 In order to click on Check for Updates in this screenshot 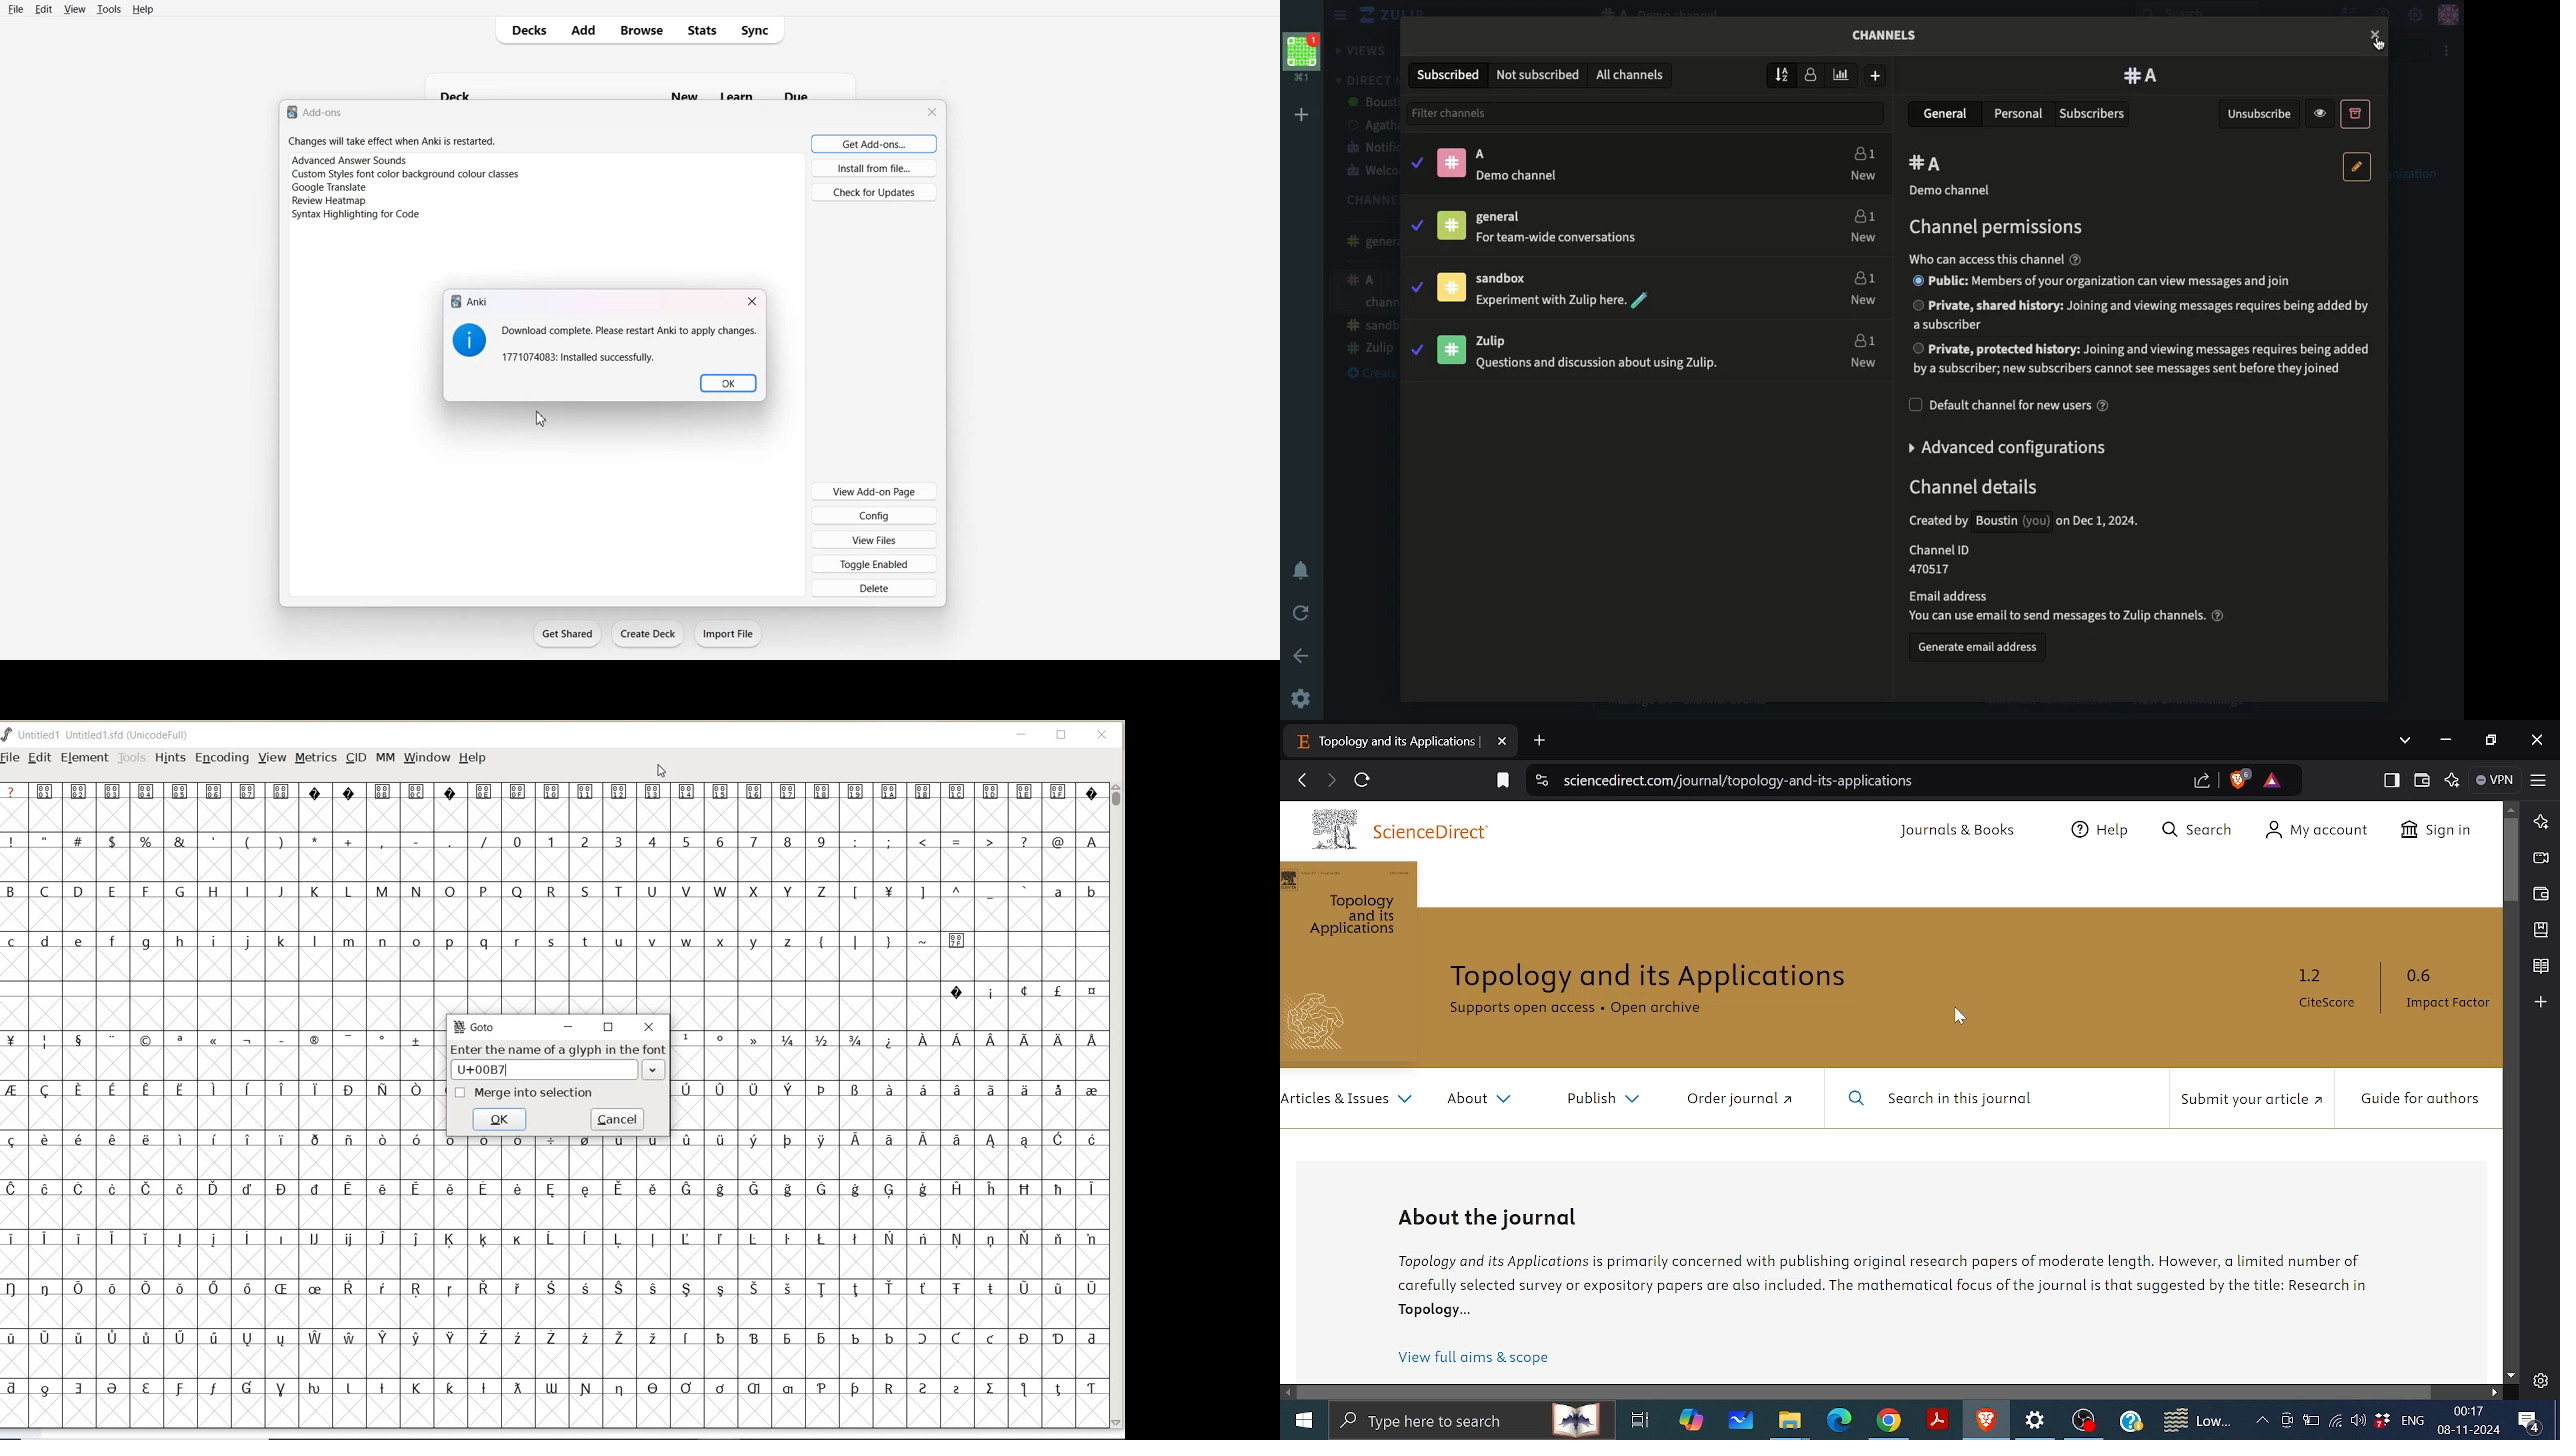, I will do `click(874, 192)`.